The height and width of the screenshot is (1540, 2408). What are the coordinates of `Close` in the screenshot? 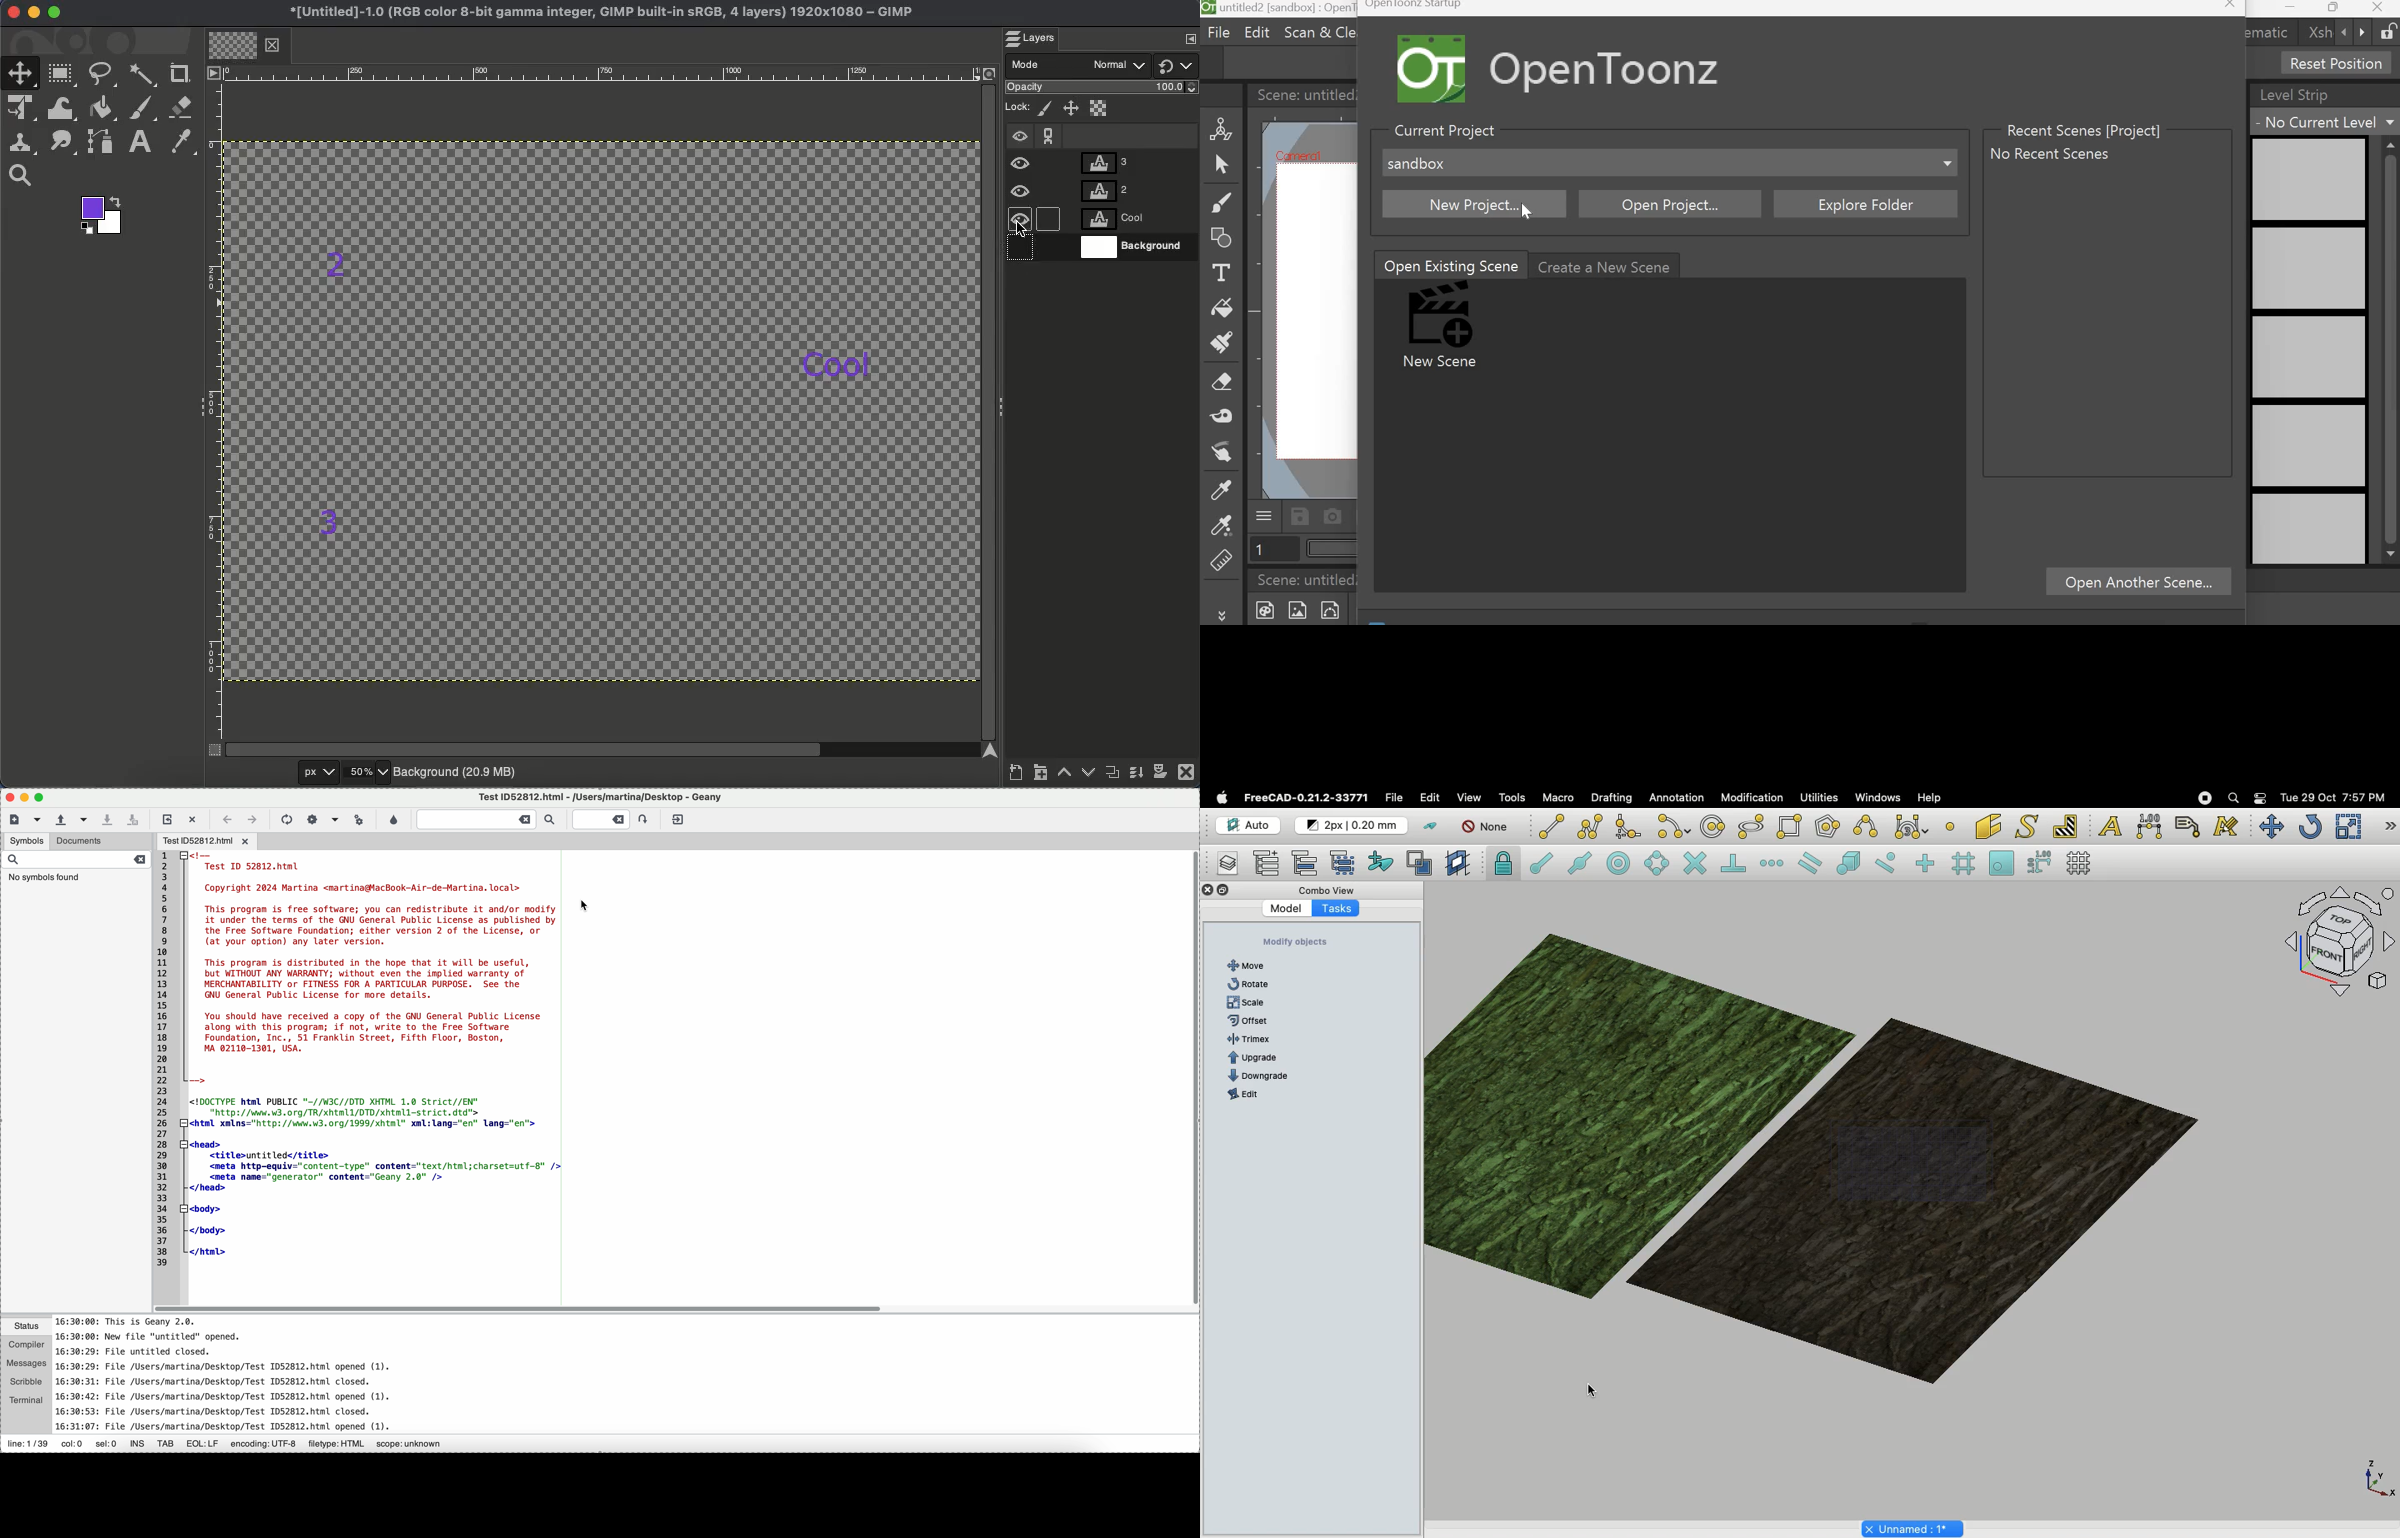 It's located at (1208, 891).